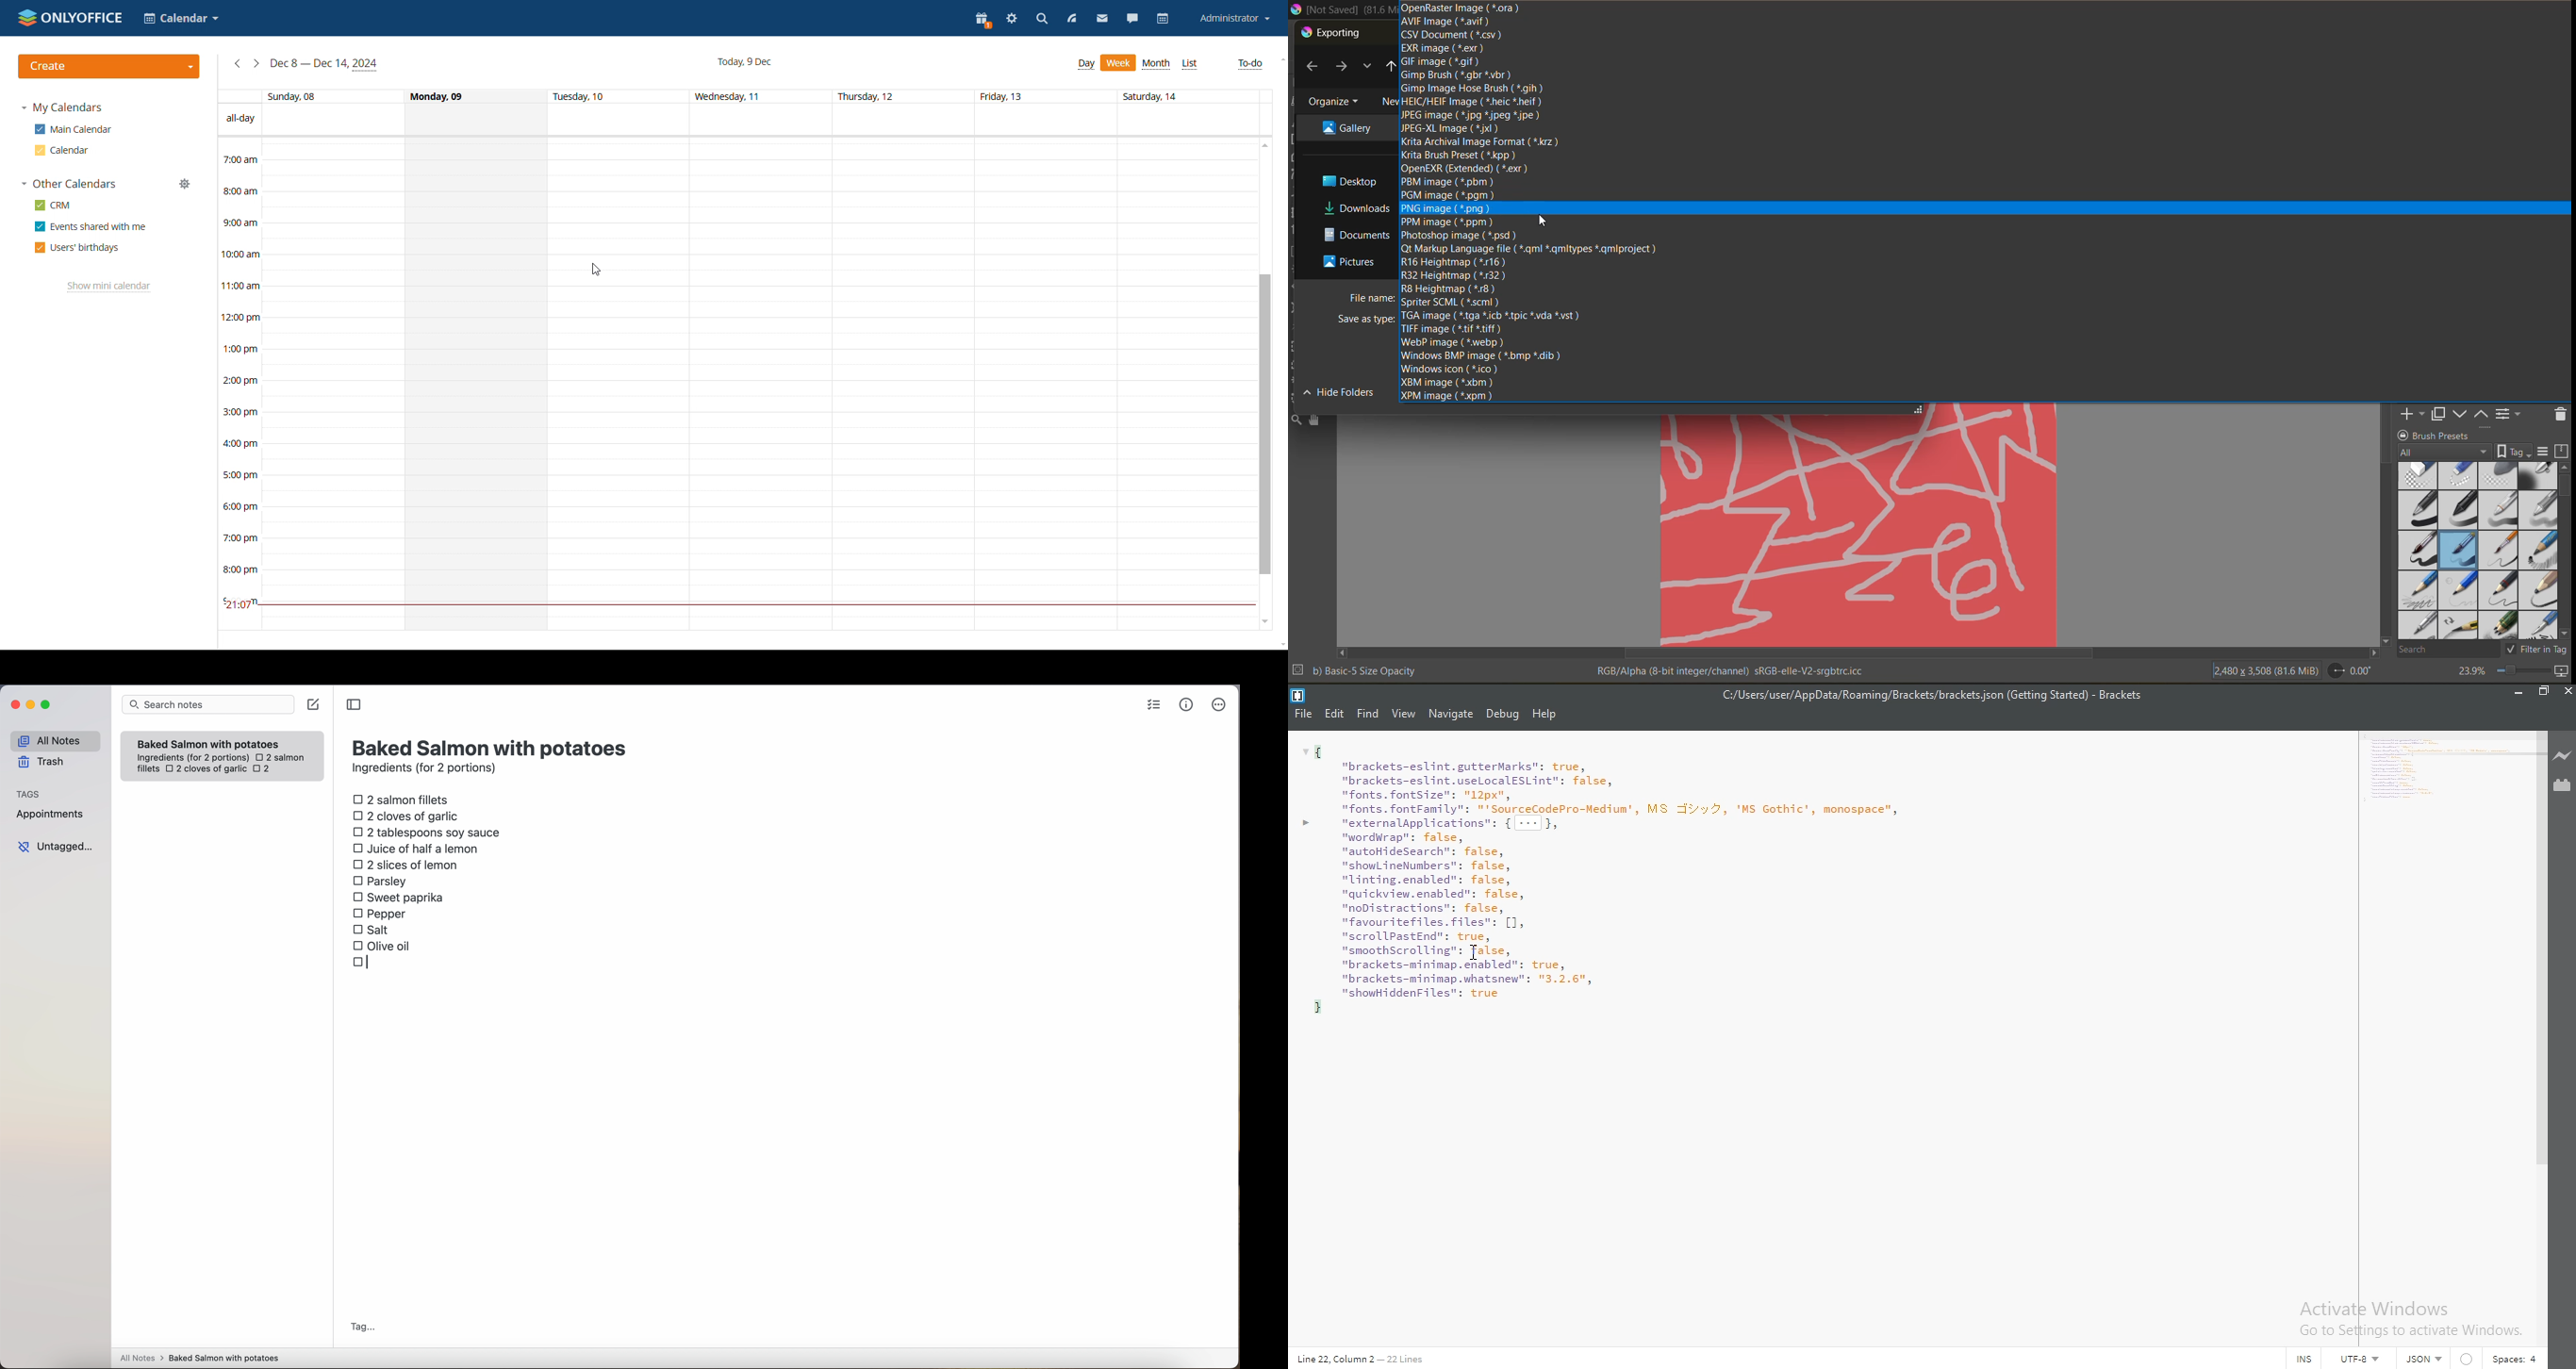  I want to click on scroll up, so click(1263, 144).